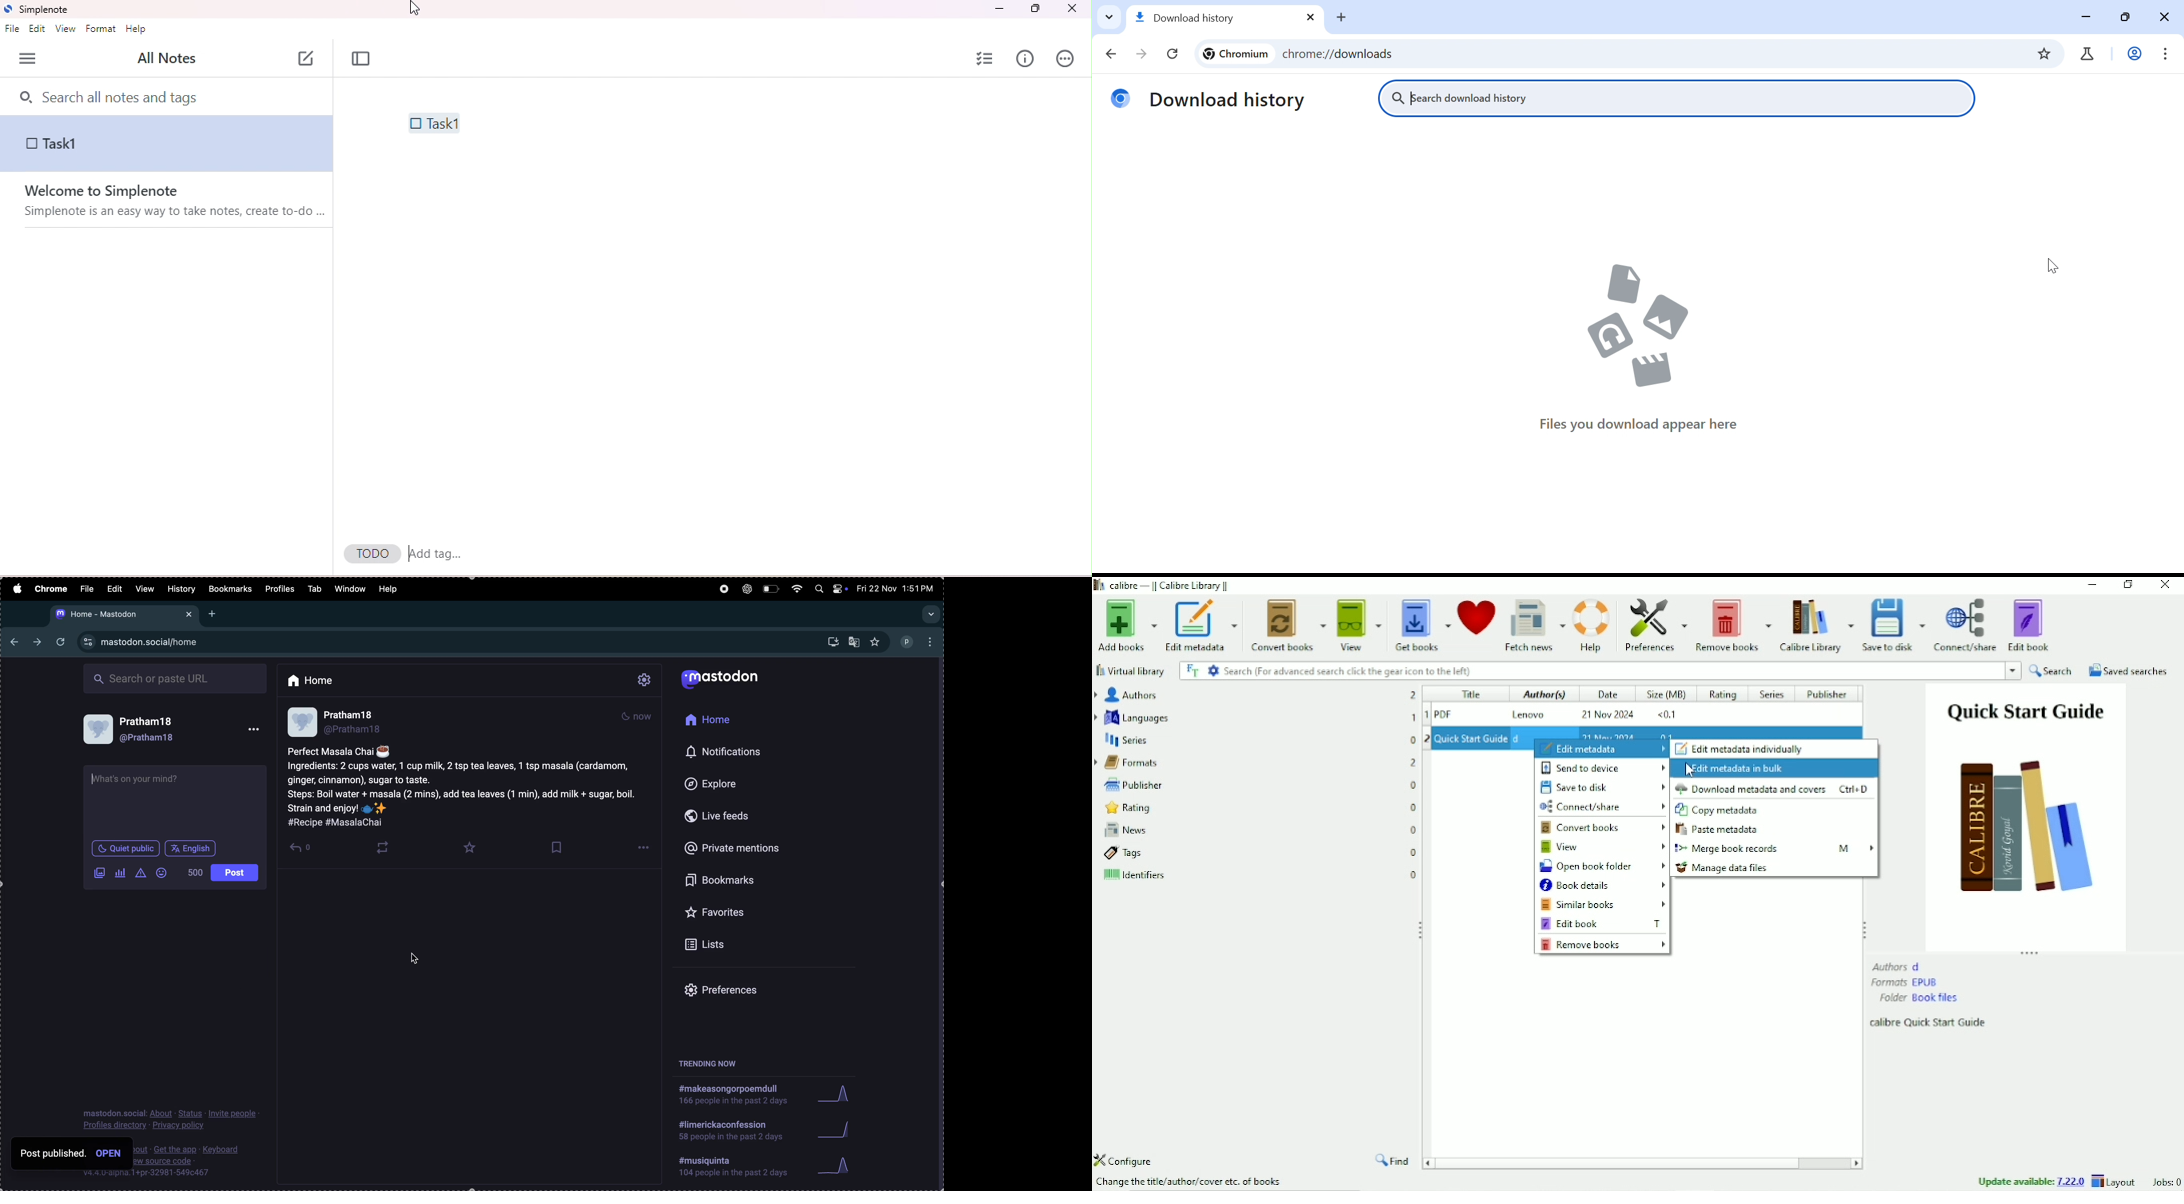  I want to click on add image, so click(95, 872).